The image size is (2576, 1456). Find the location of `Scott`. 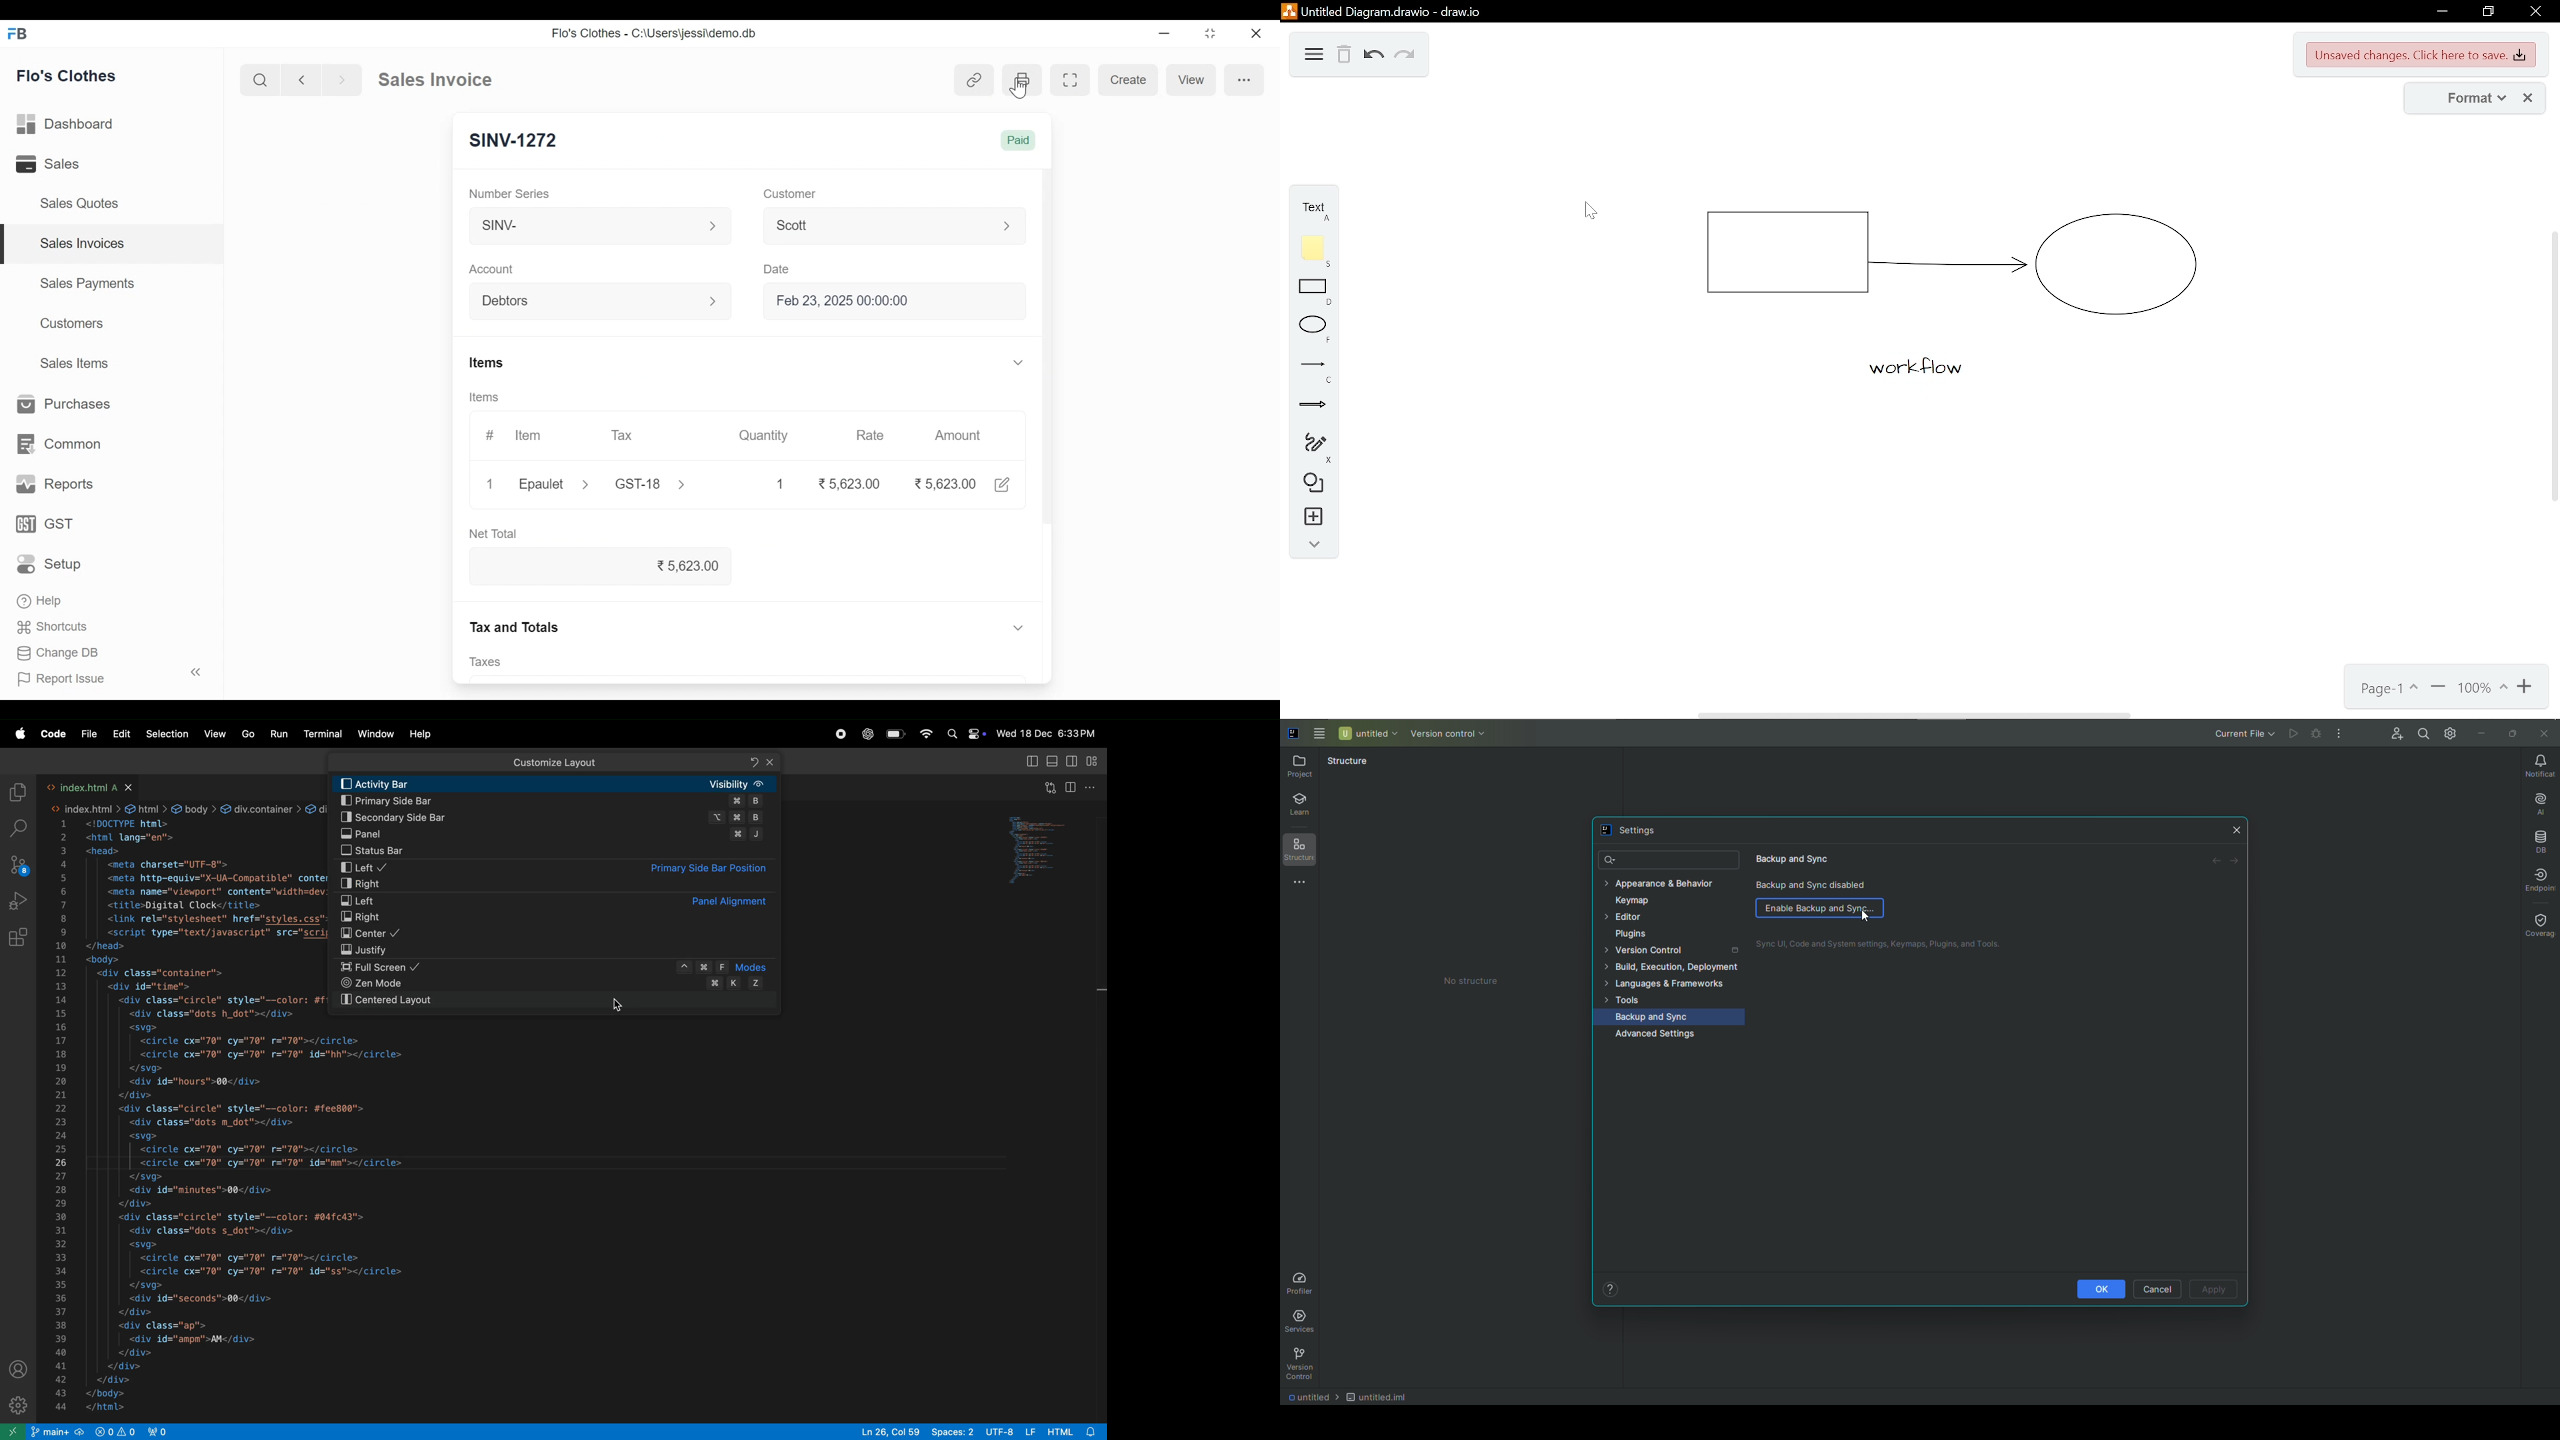

Scott is located at coordinates (885, 227).